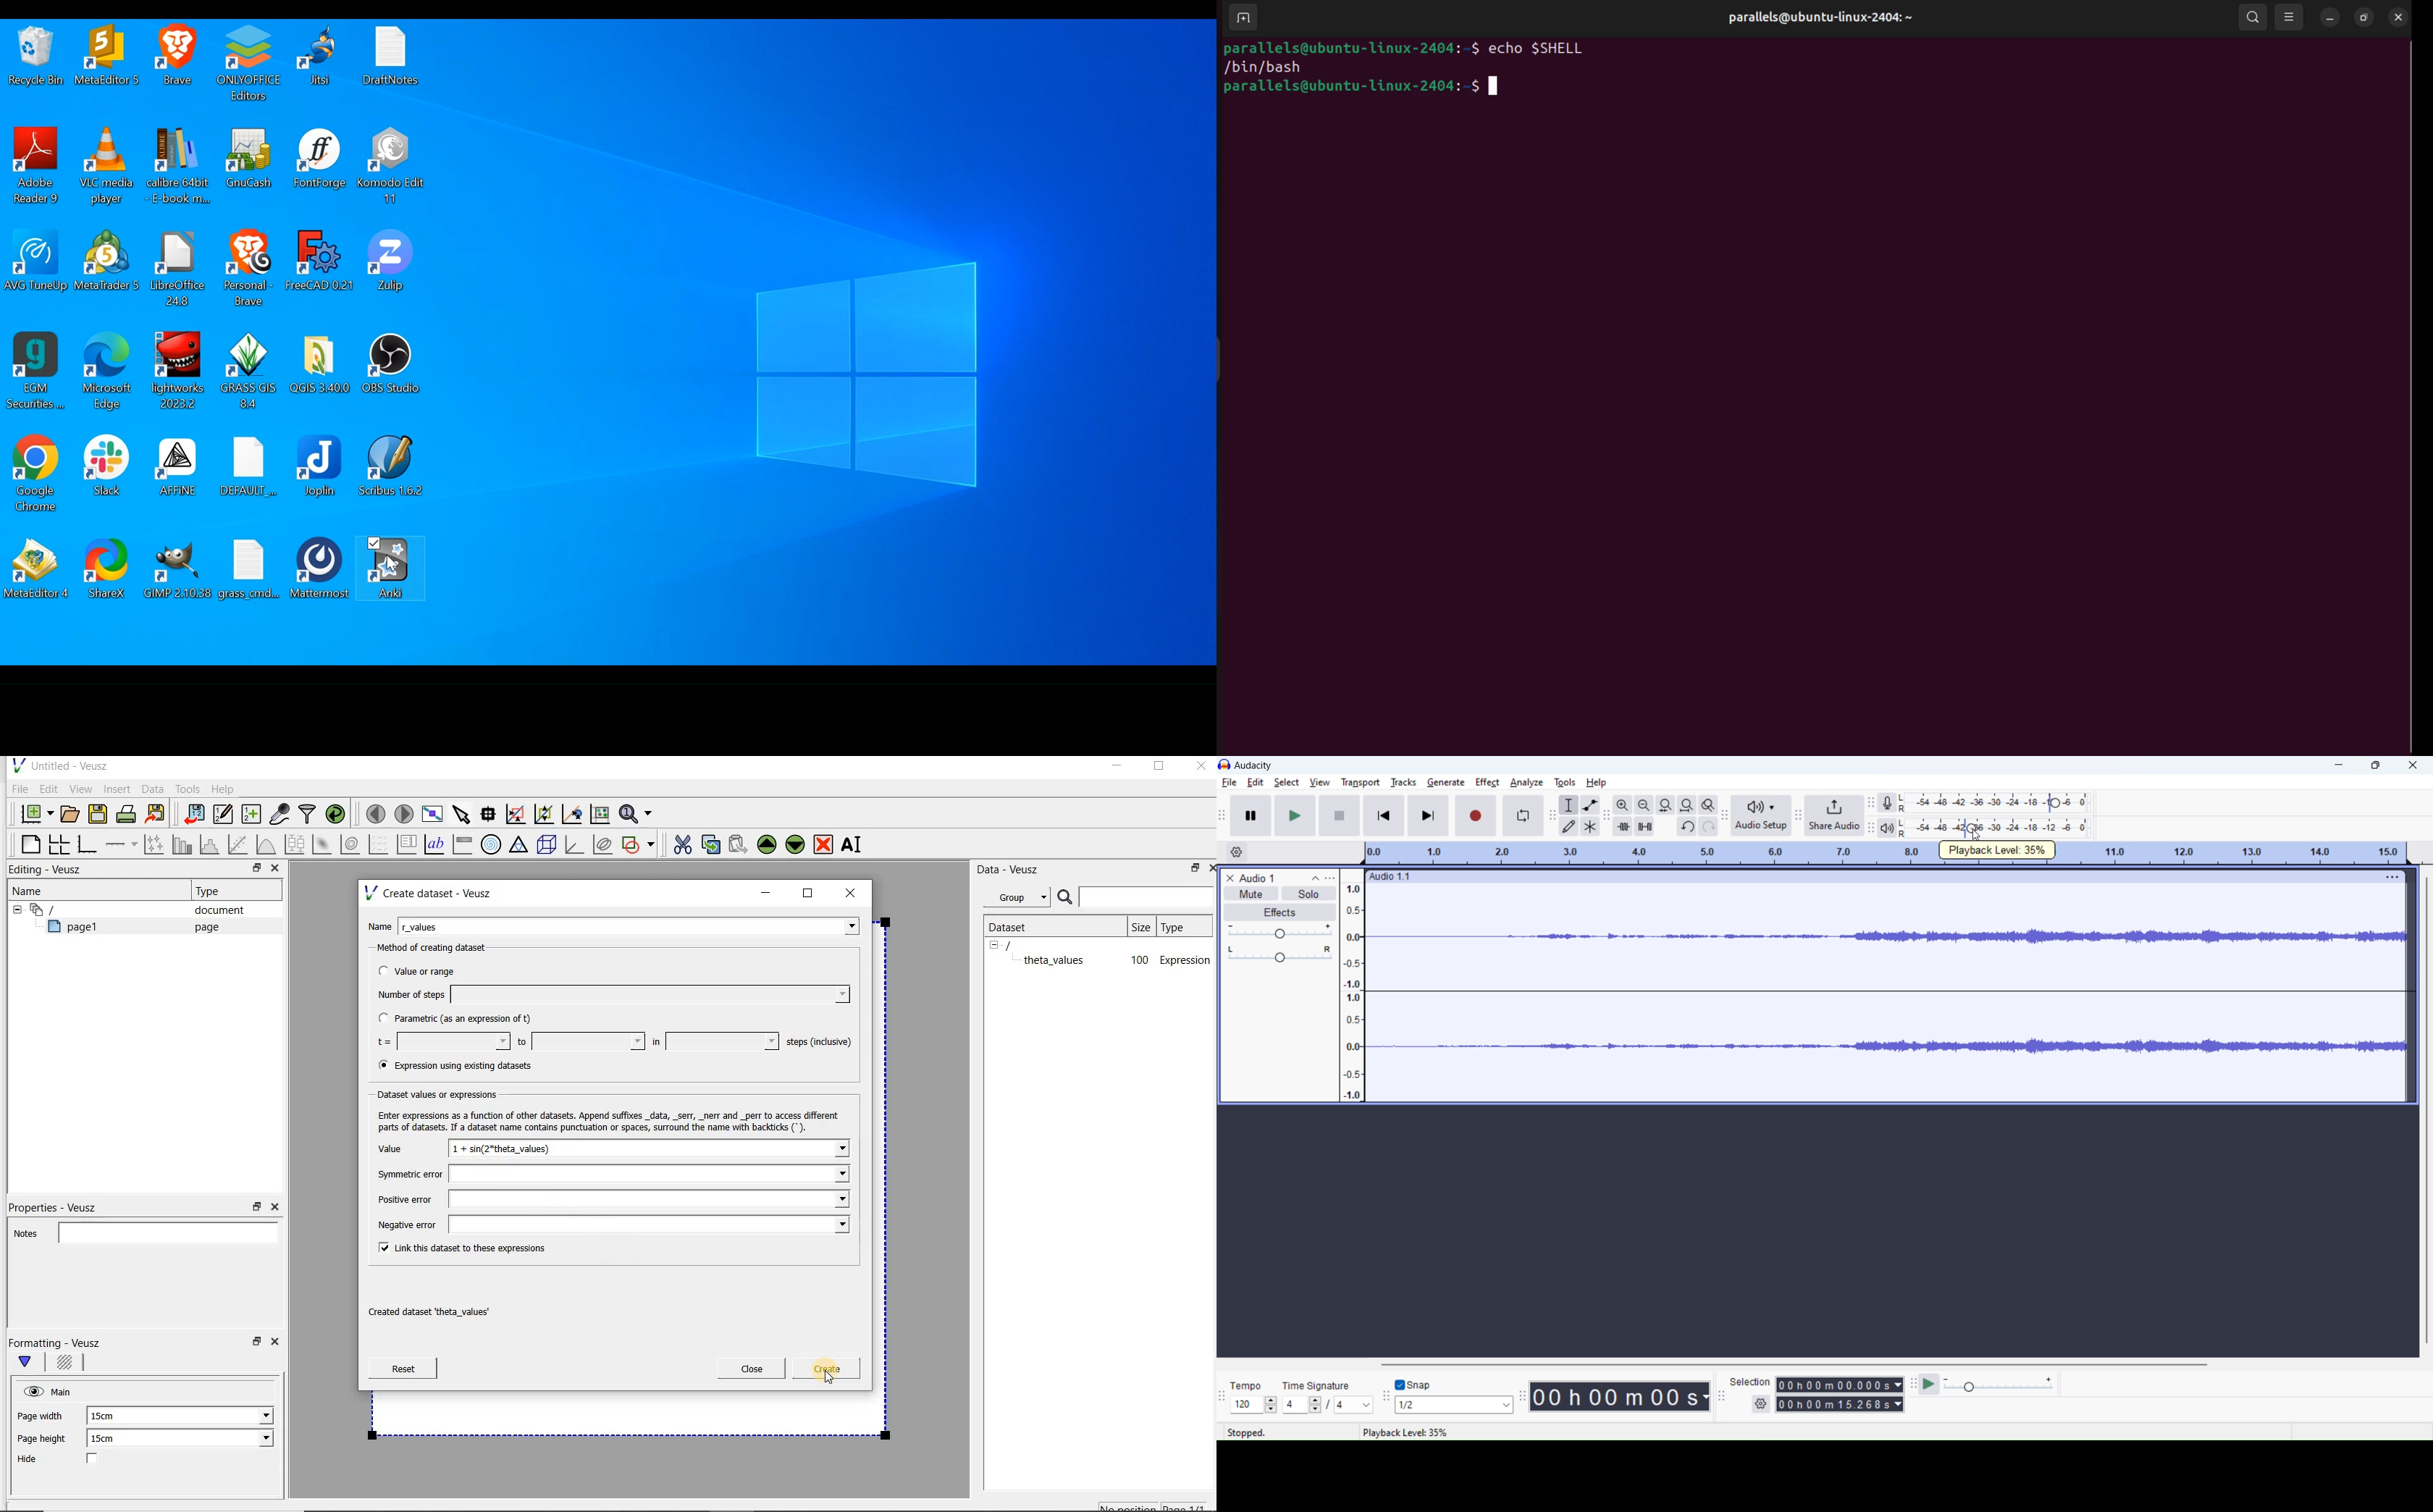  Describe the element at coordinates (2412, 765) in the screenshot. I see `close` at that location.